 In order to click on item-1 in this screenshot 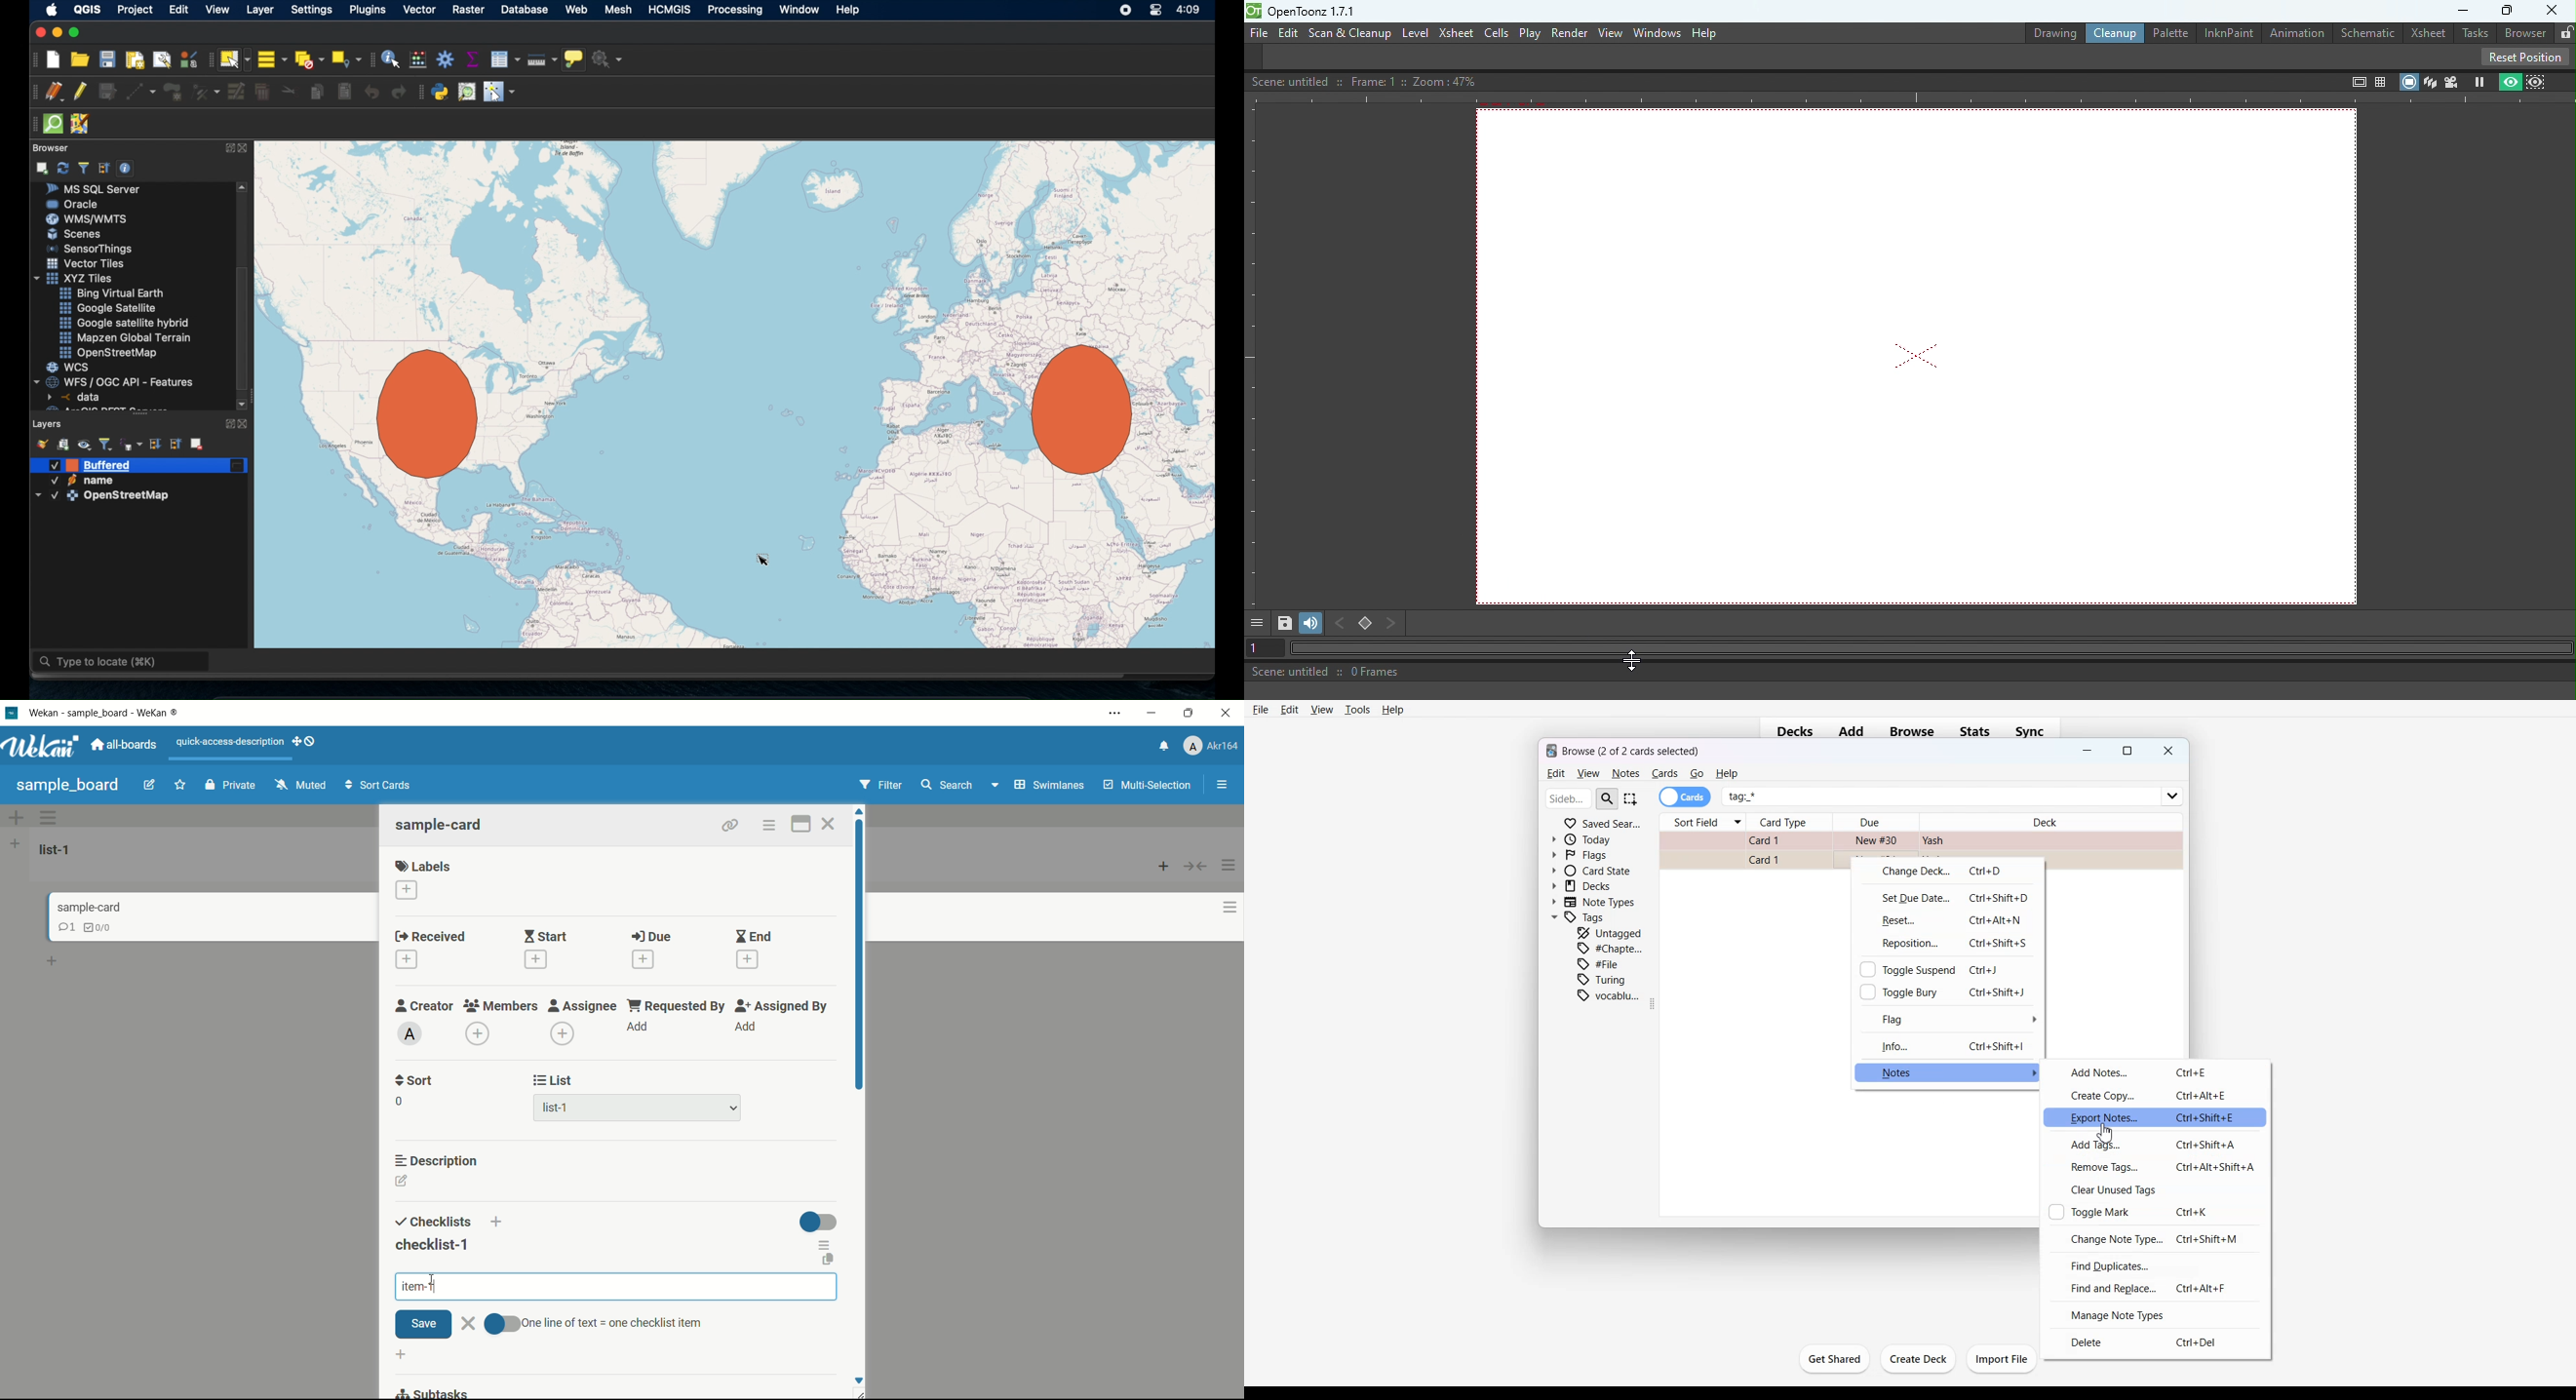, I will do `click(485, 1286)`.